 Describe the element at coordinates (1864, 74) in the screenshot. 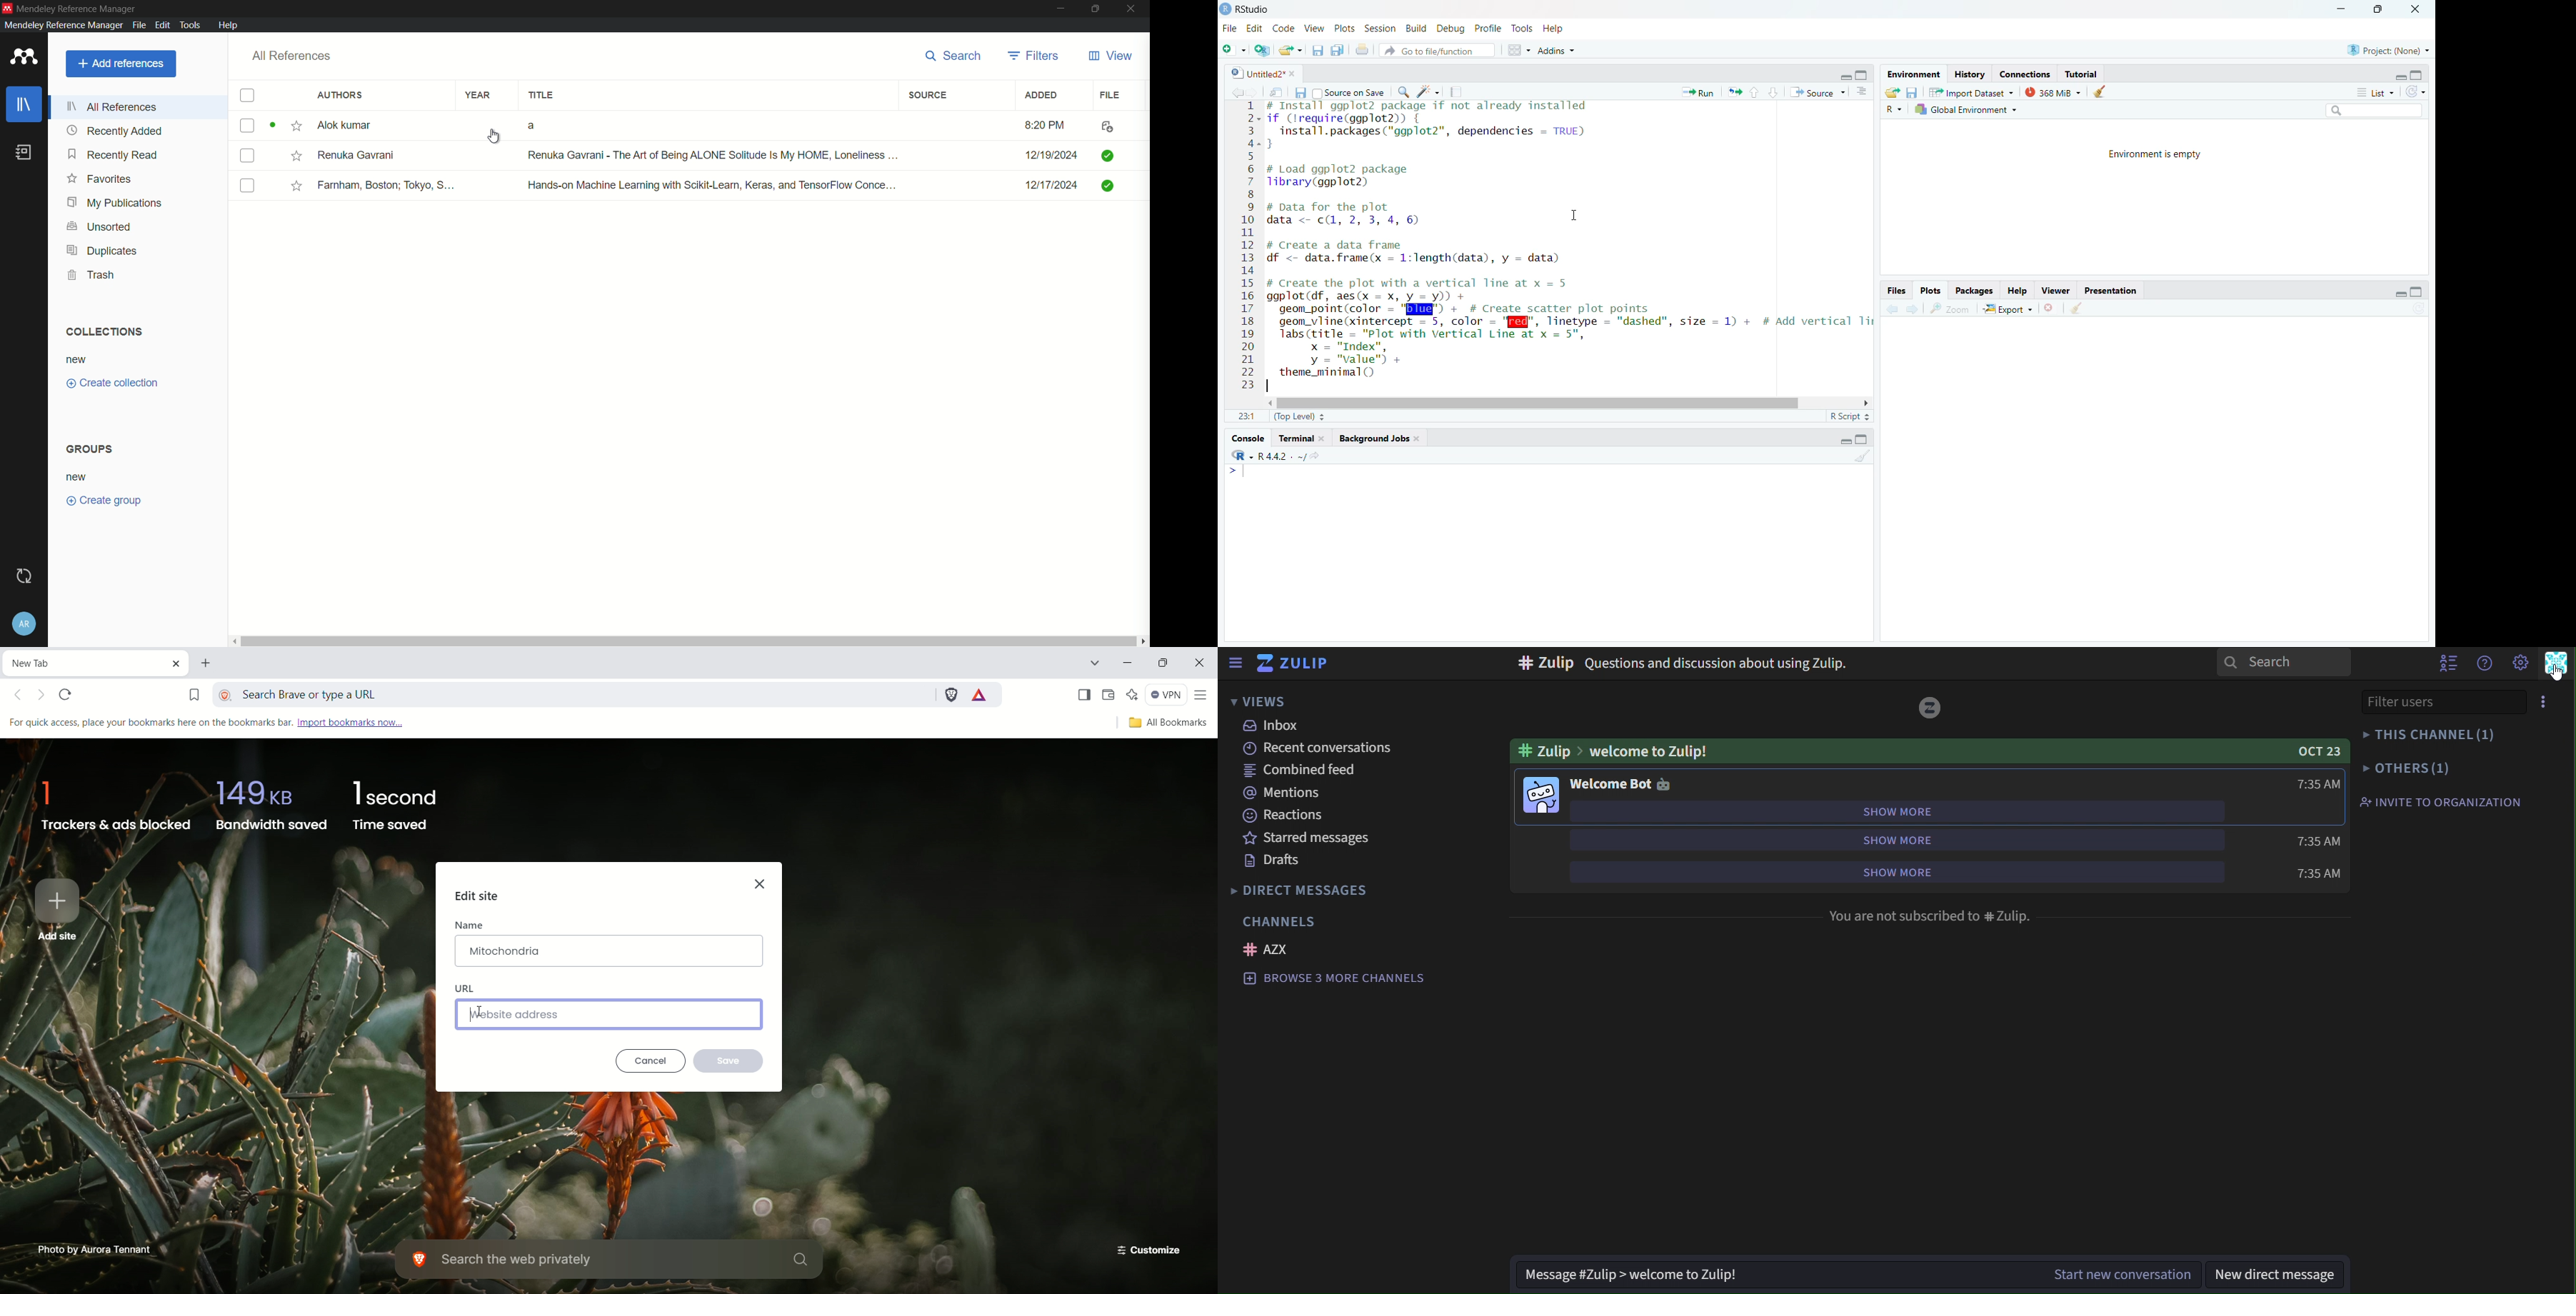

I see `maximise` at that location.